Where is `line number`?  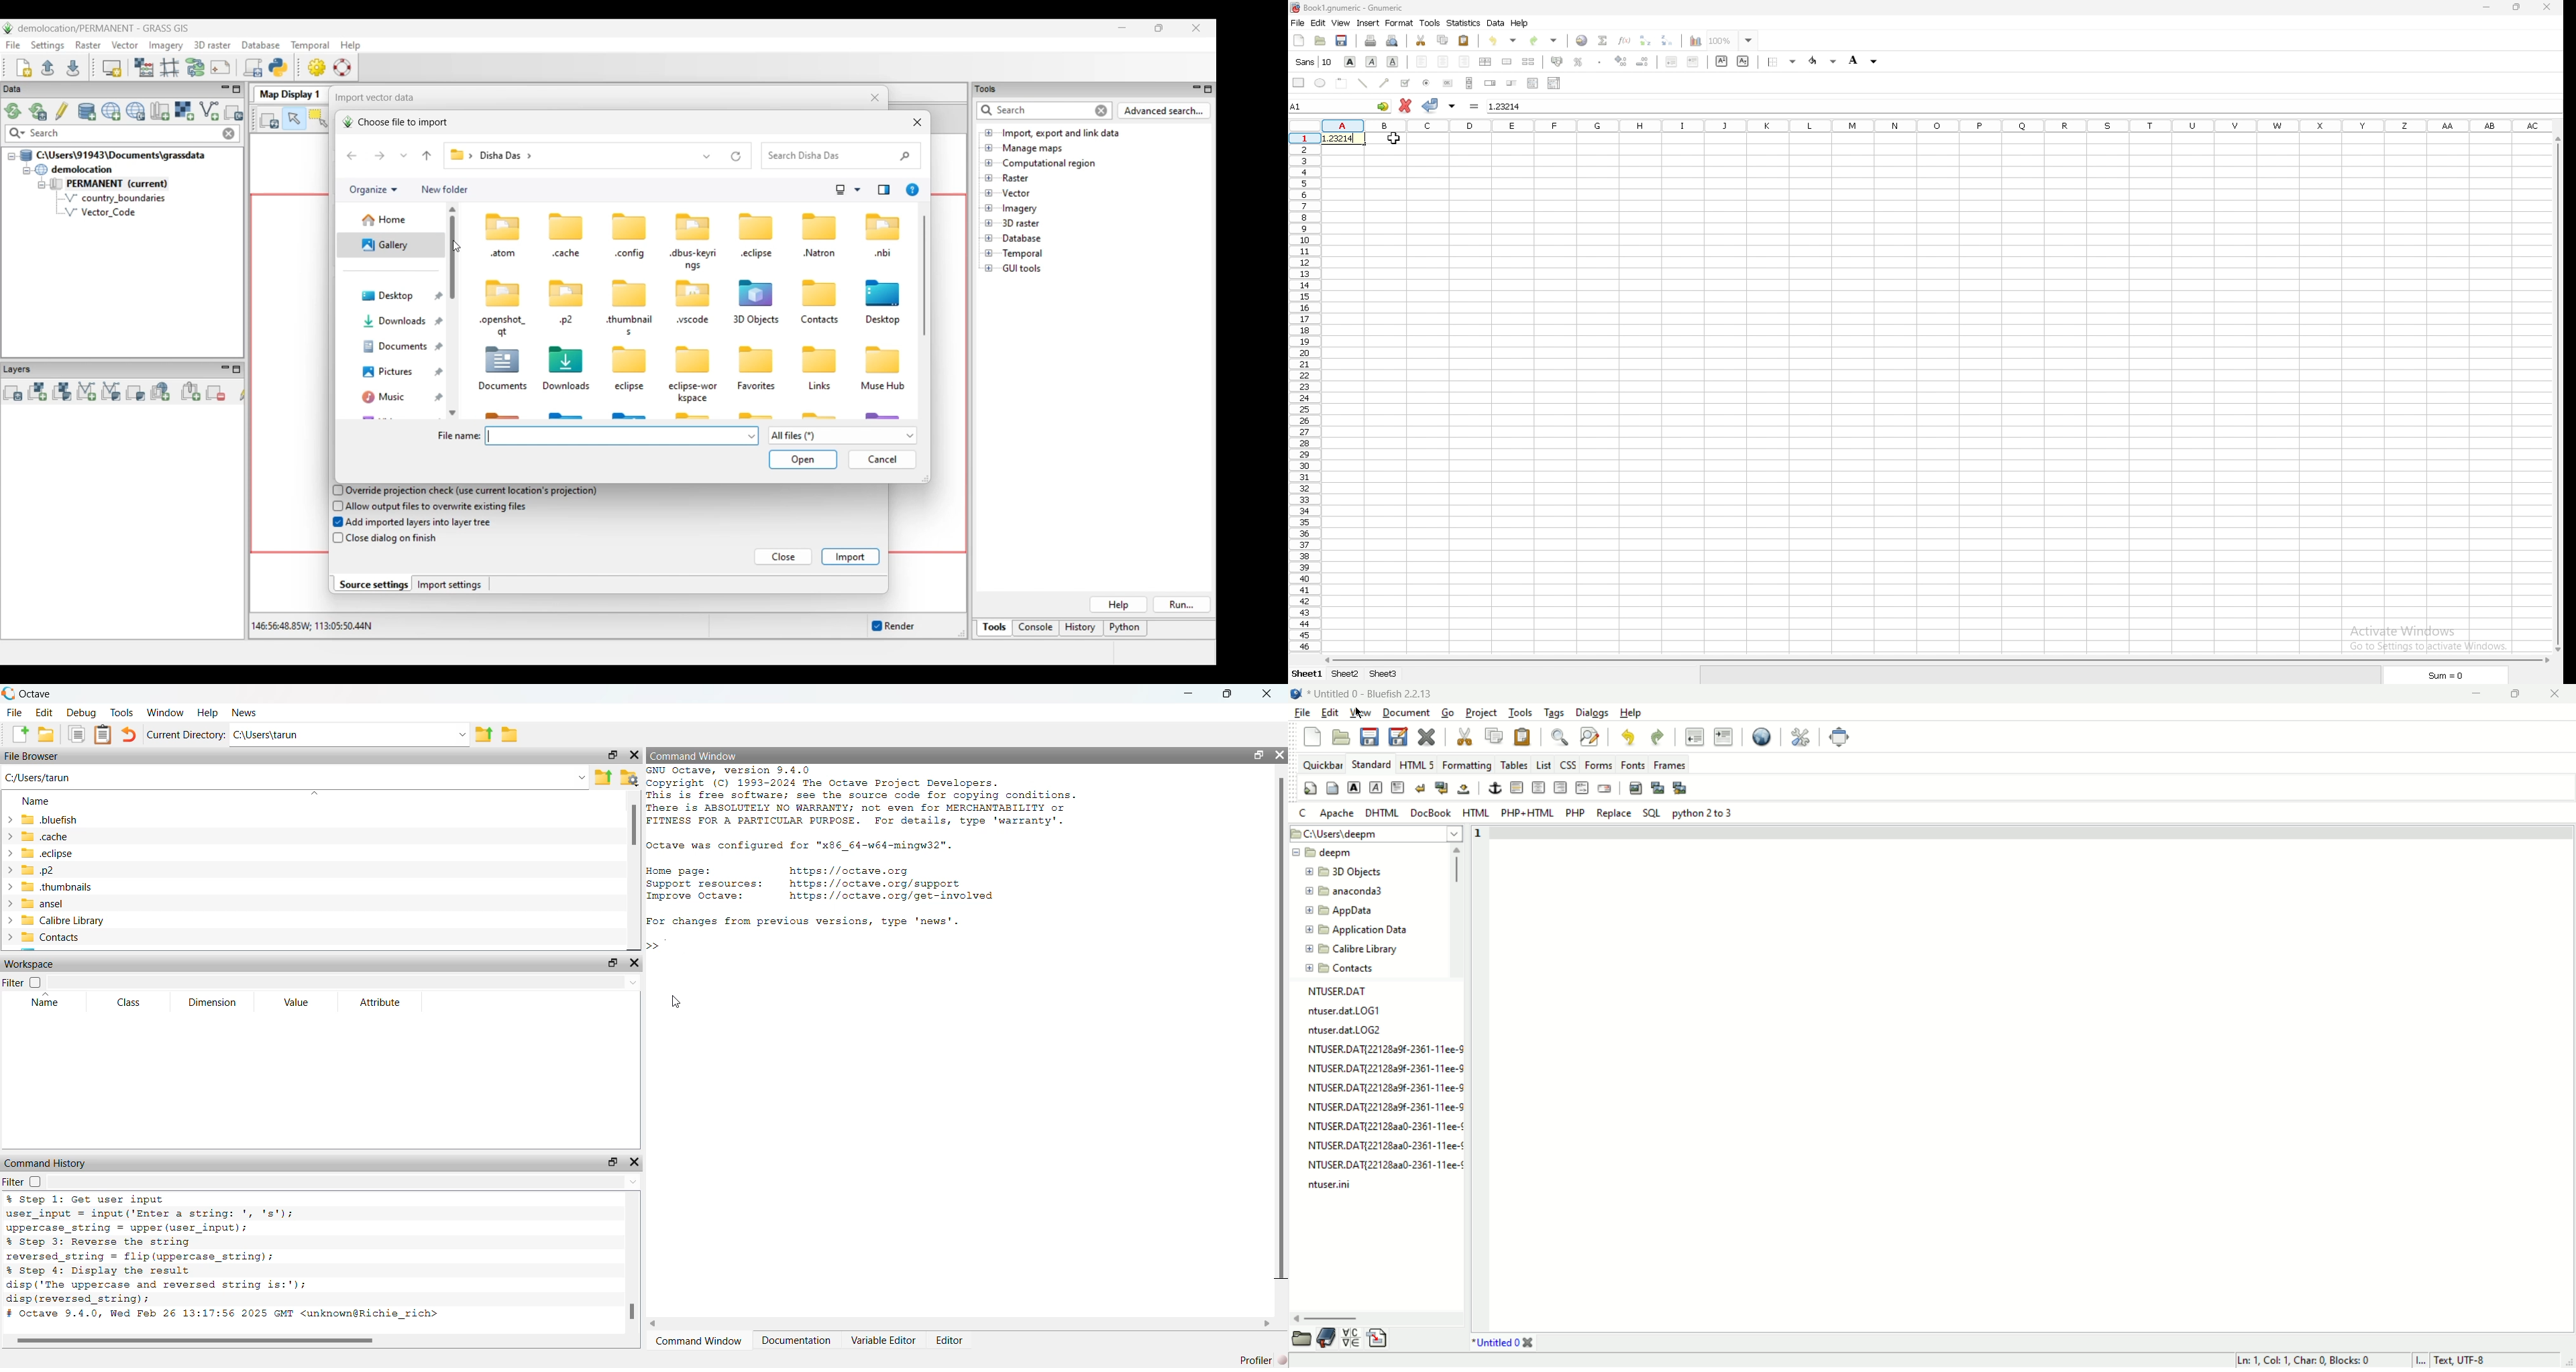 line number is located at coordinates (1479, 834).